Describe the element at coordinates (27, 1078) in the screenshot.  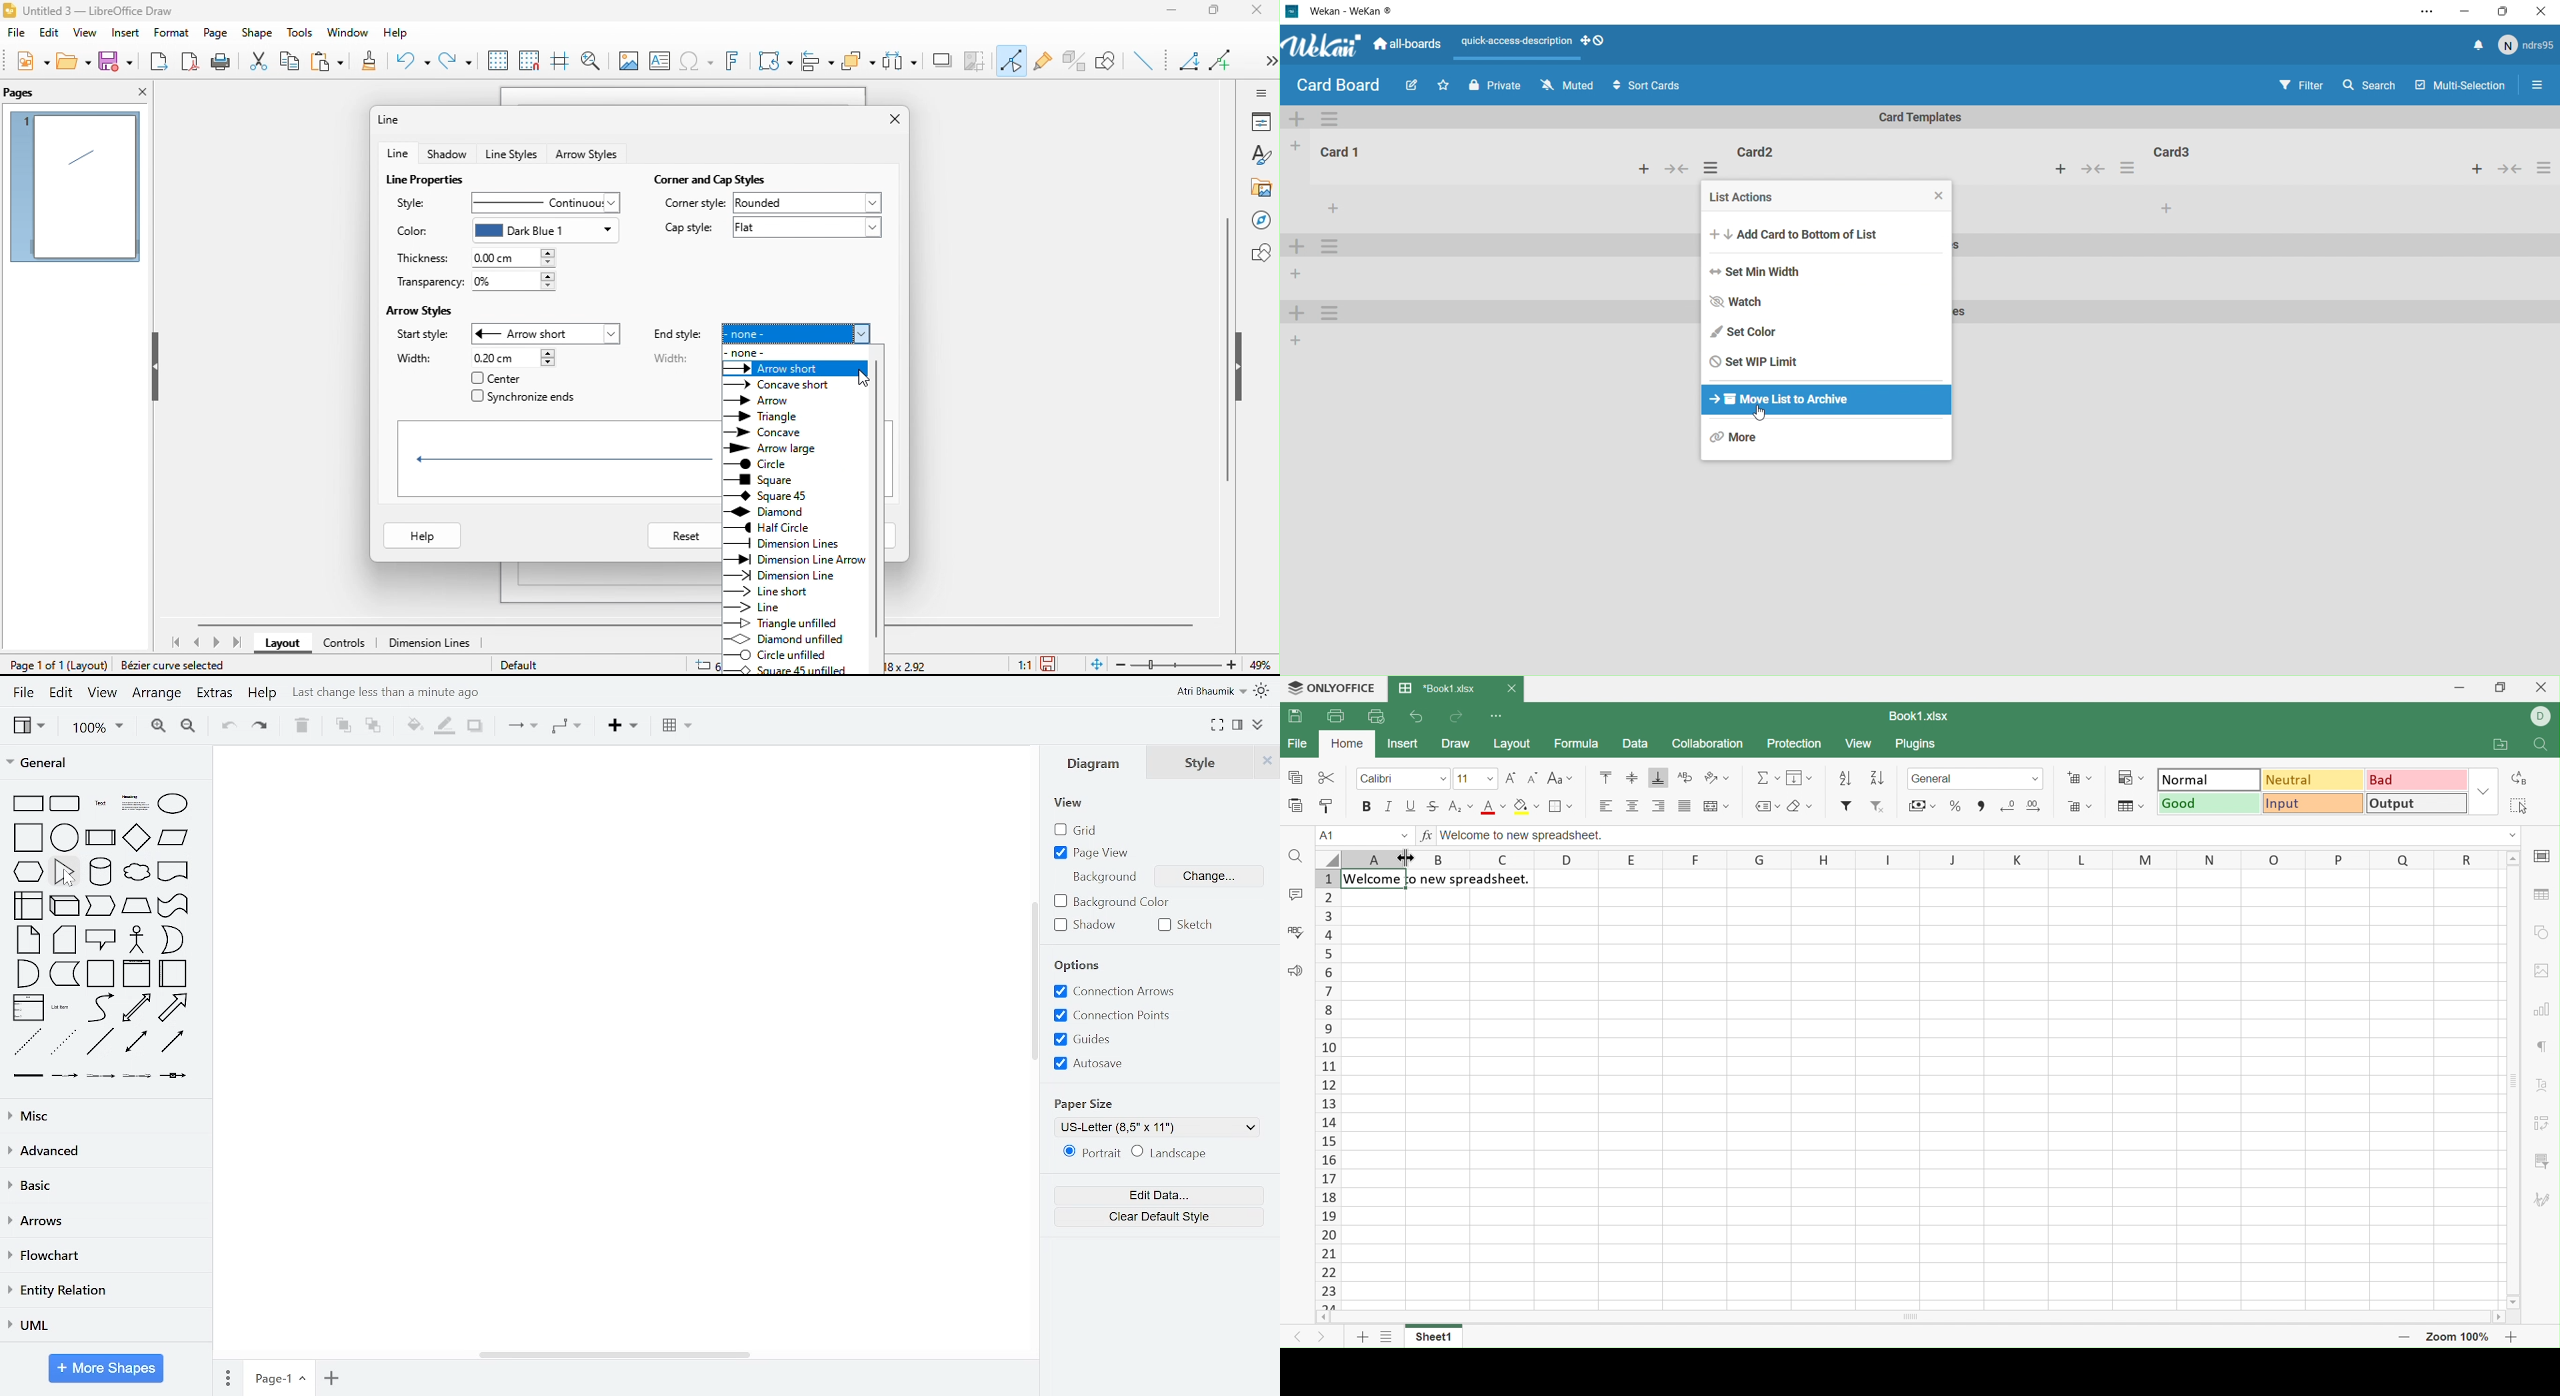
I see `link` at that location.